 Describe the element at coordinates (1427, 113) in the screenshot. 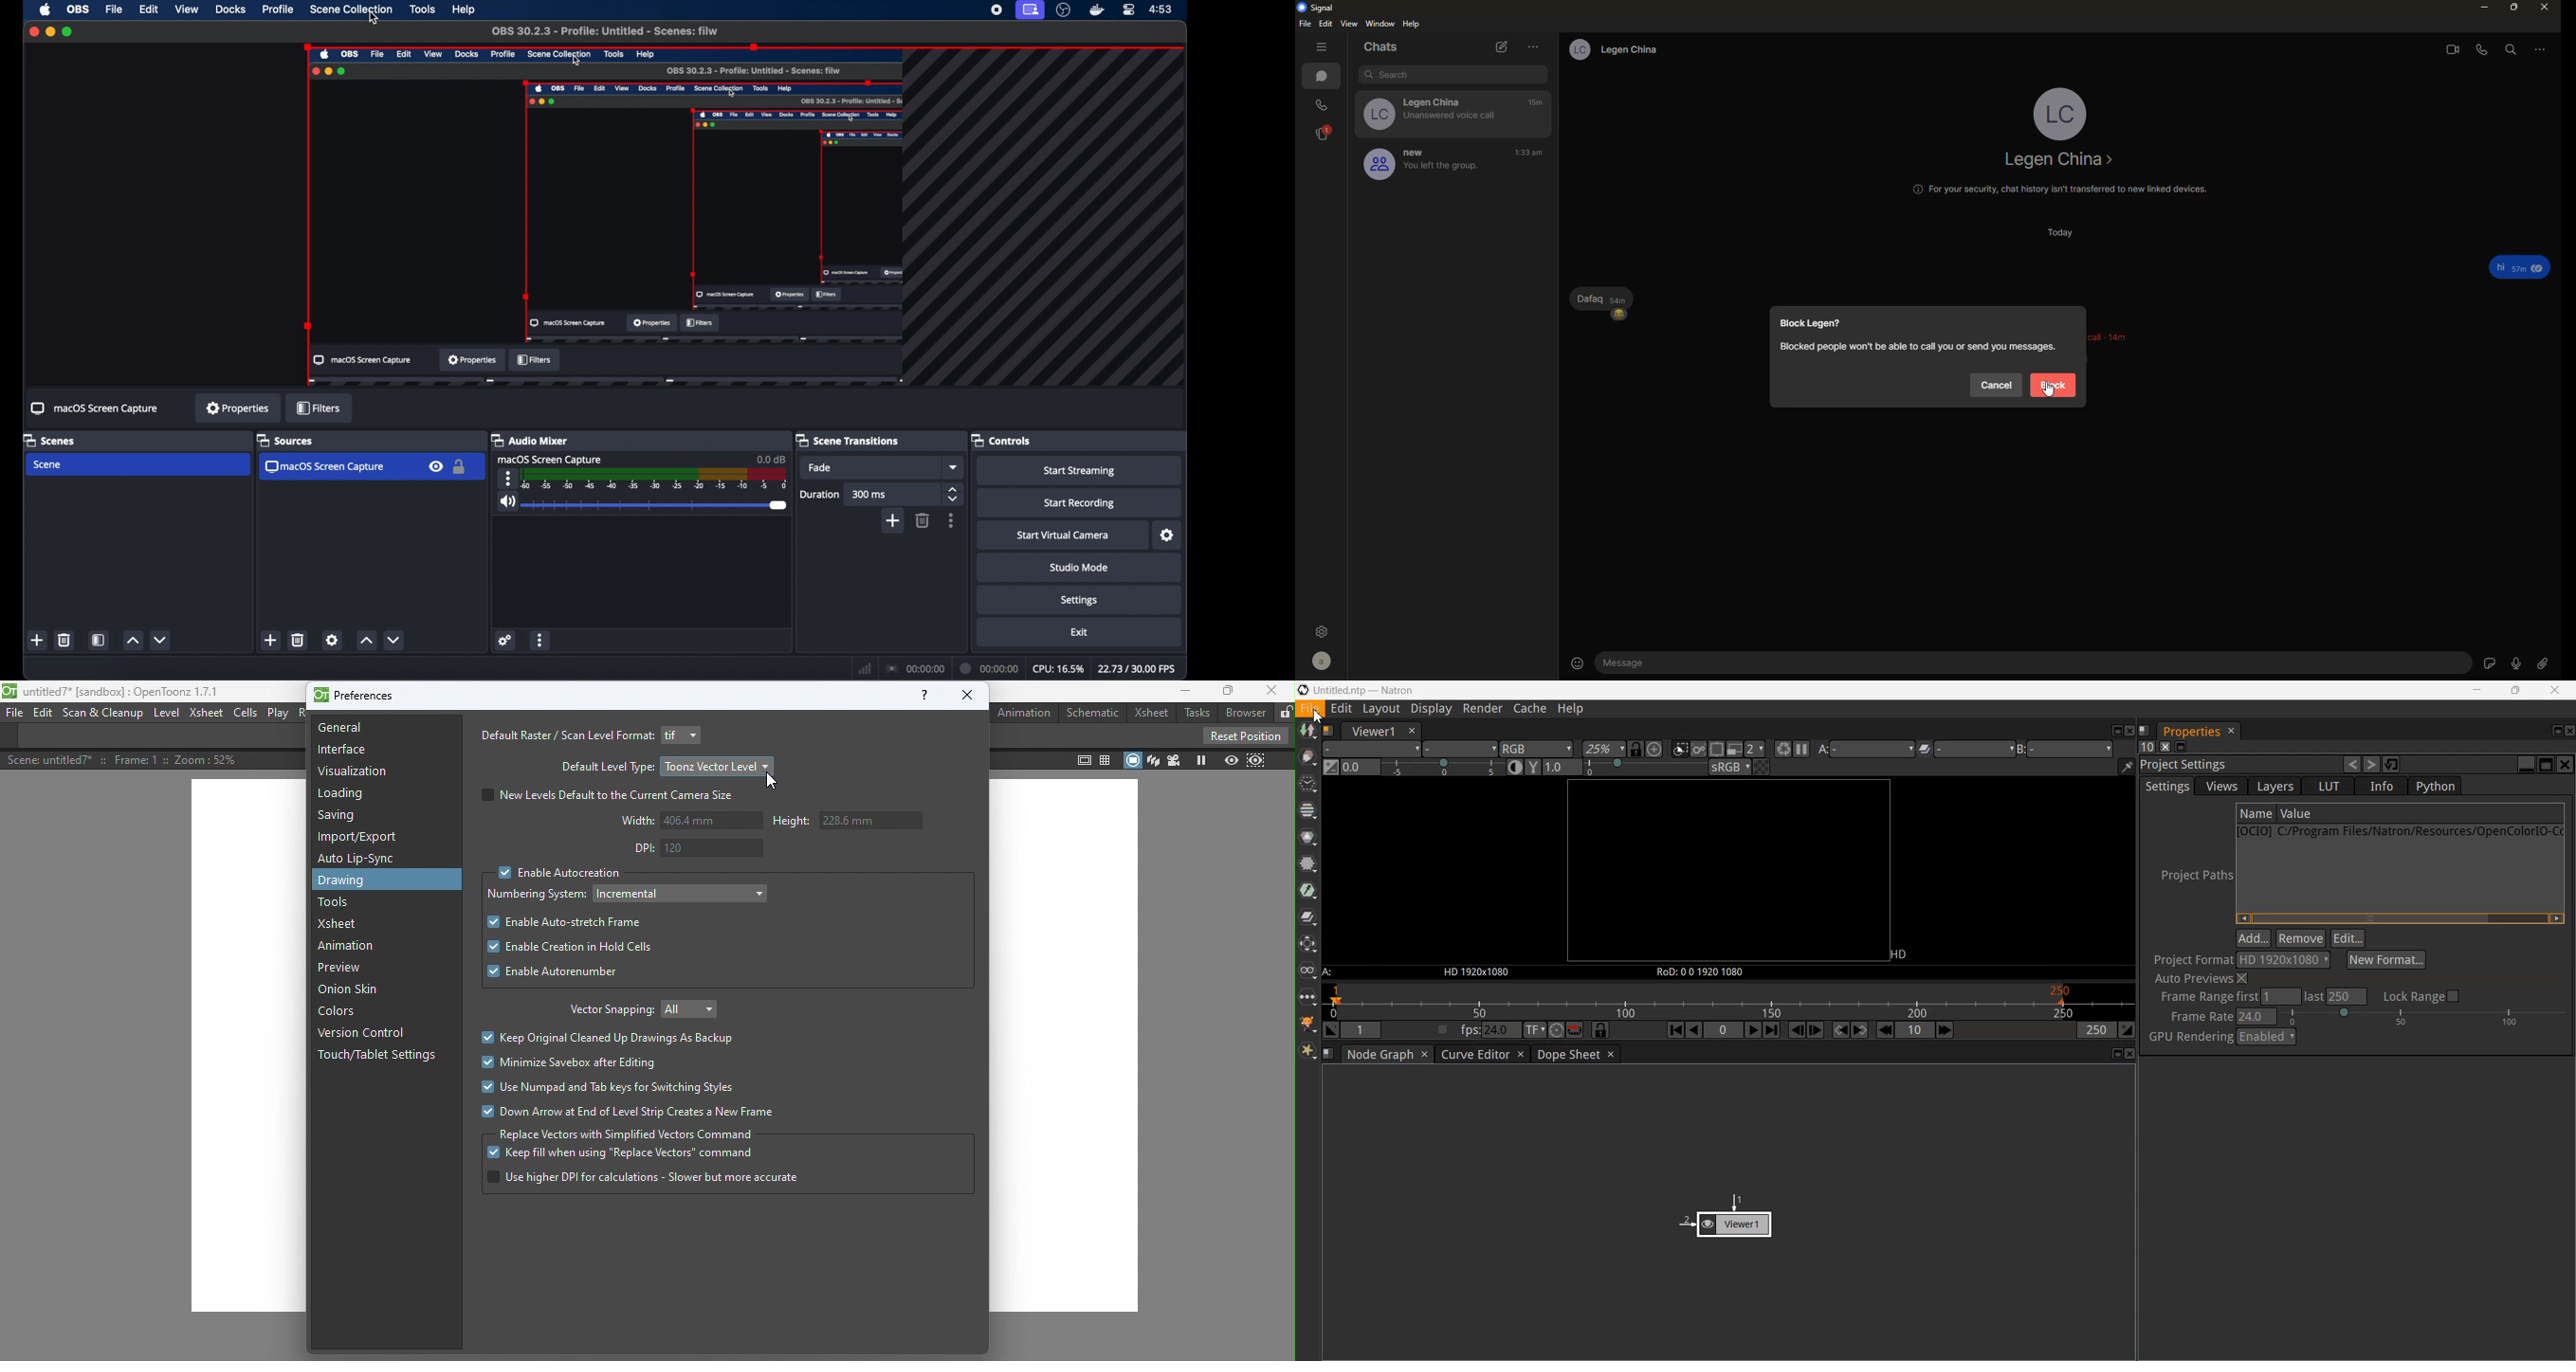

I see `Legen China
Unanswered voice call` at that location.